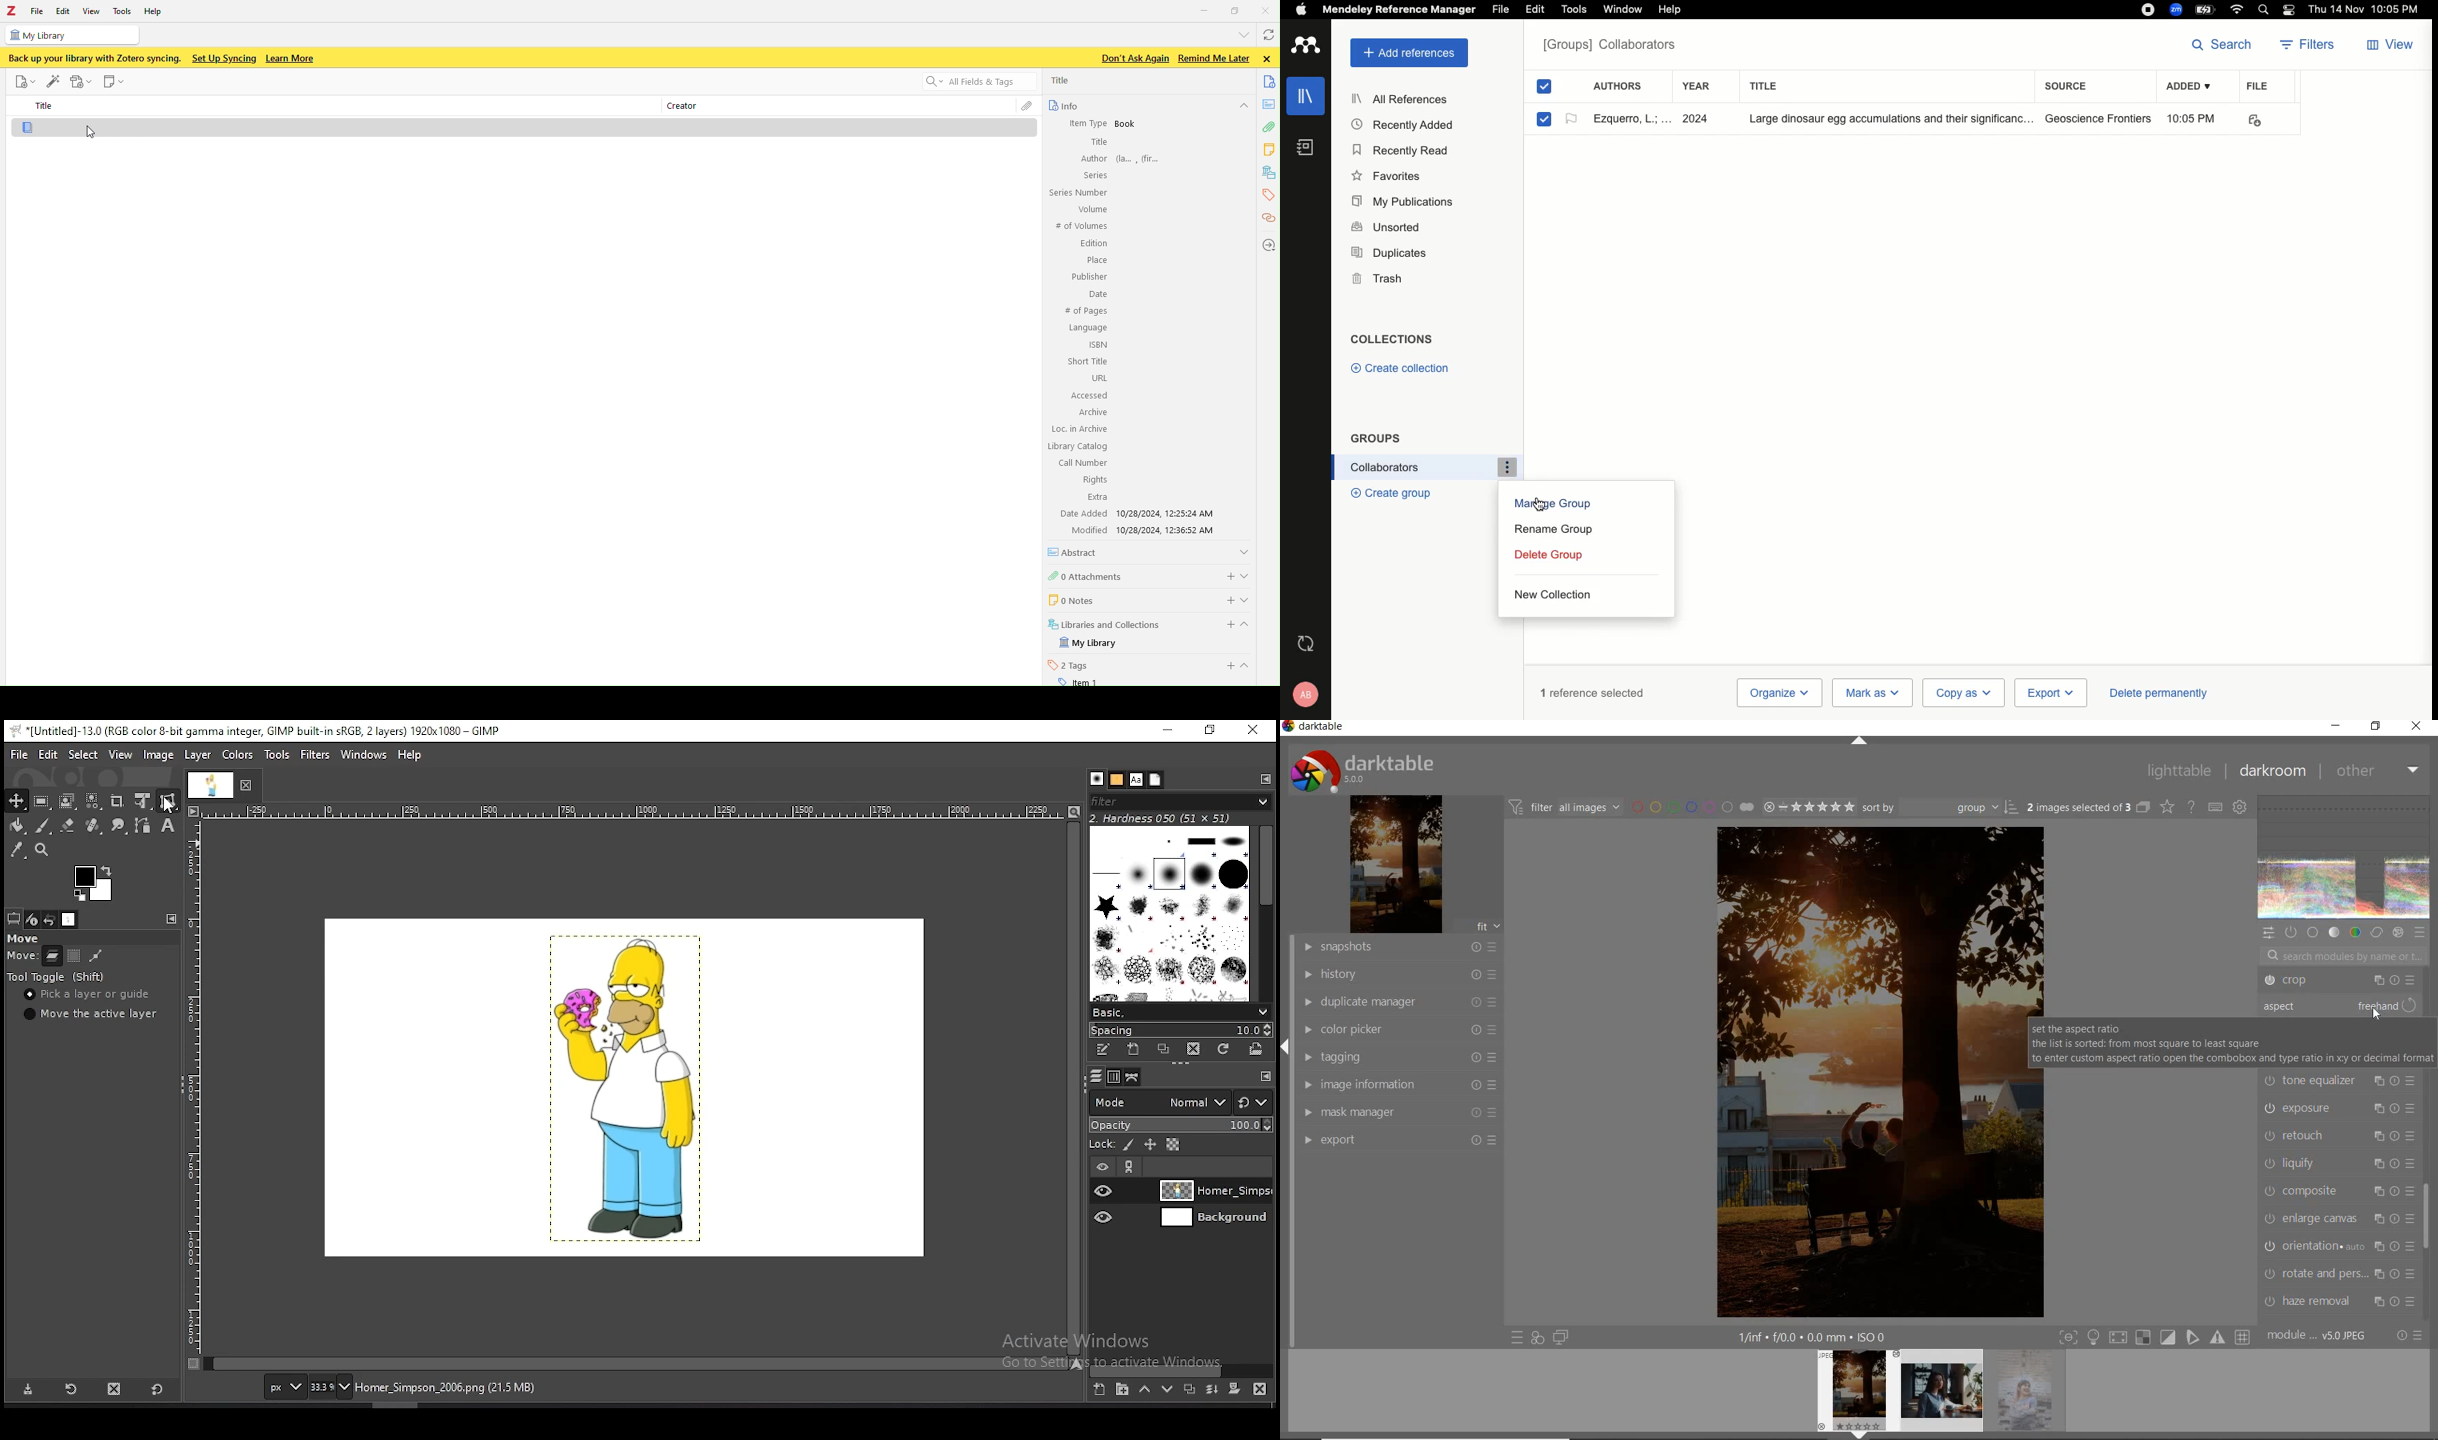  Describe the element at coordinates (1082, 123) in the screenshot. I see `Item Type` at that location.